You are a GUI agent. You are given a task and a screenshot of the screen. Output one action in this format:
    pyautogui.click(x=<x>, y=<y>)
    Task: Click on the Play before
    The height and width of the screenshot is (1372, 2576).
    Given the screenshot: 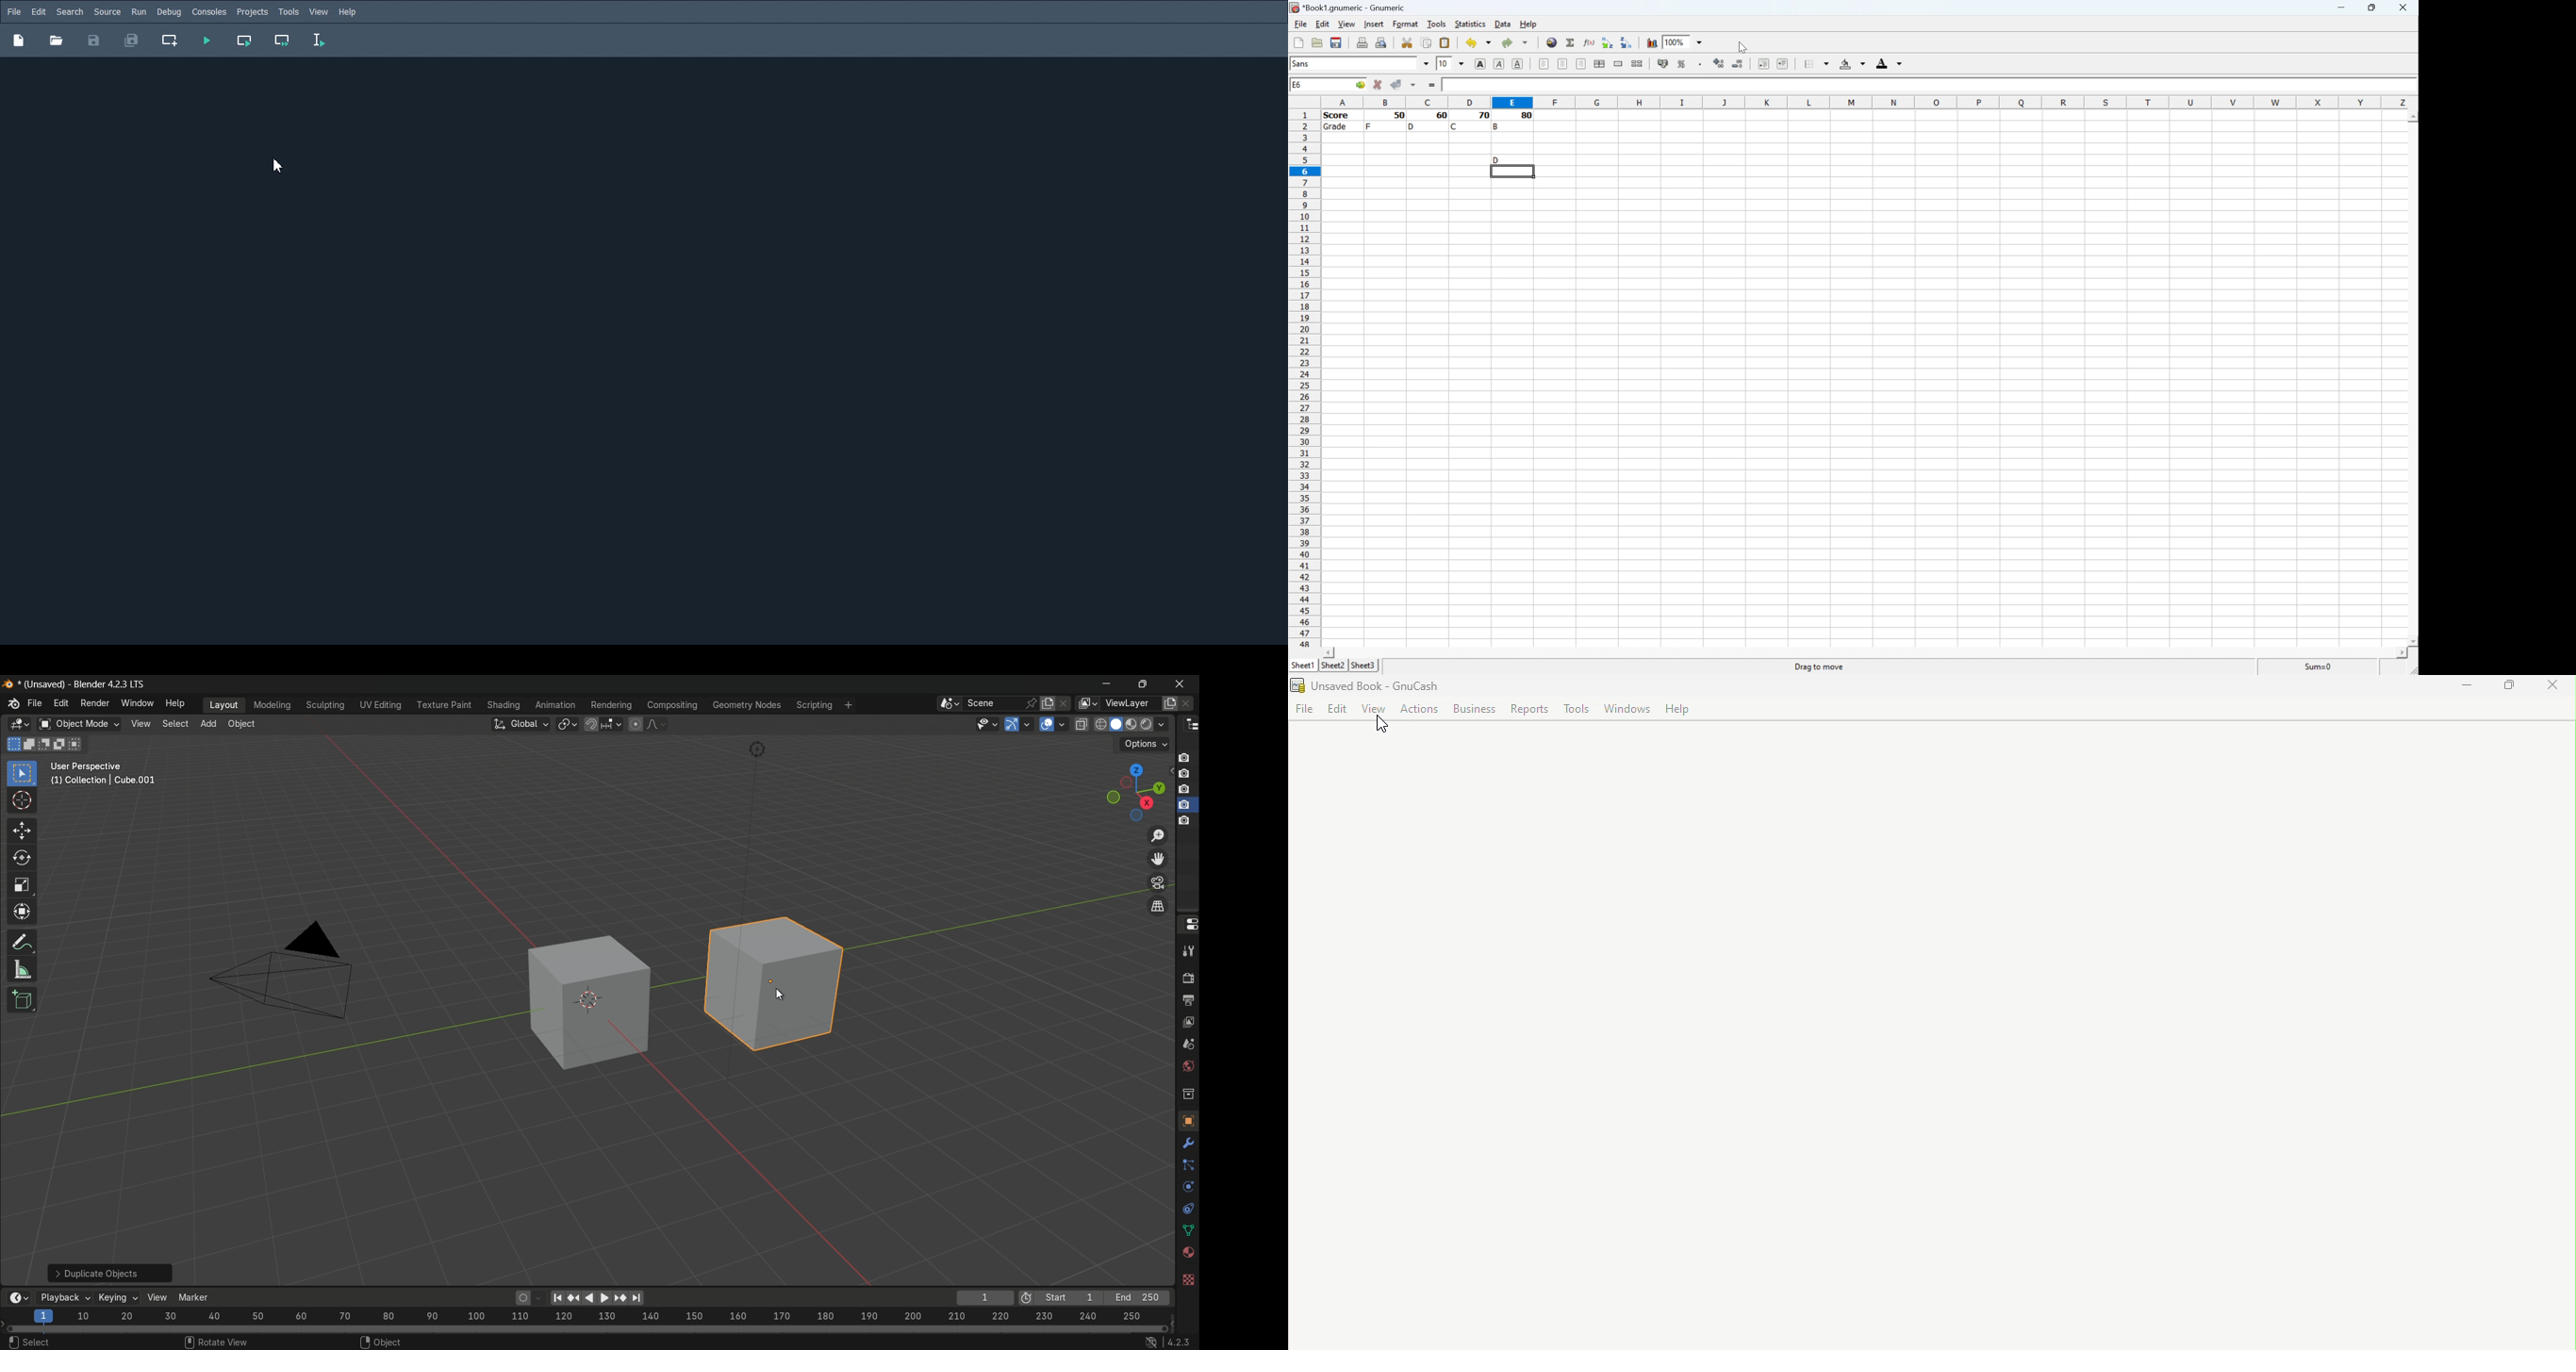 What is the action you would take?
    pyautogui.click(x=574, y=1298)
    